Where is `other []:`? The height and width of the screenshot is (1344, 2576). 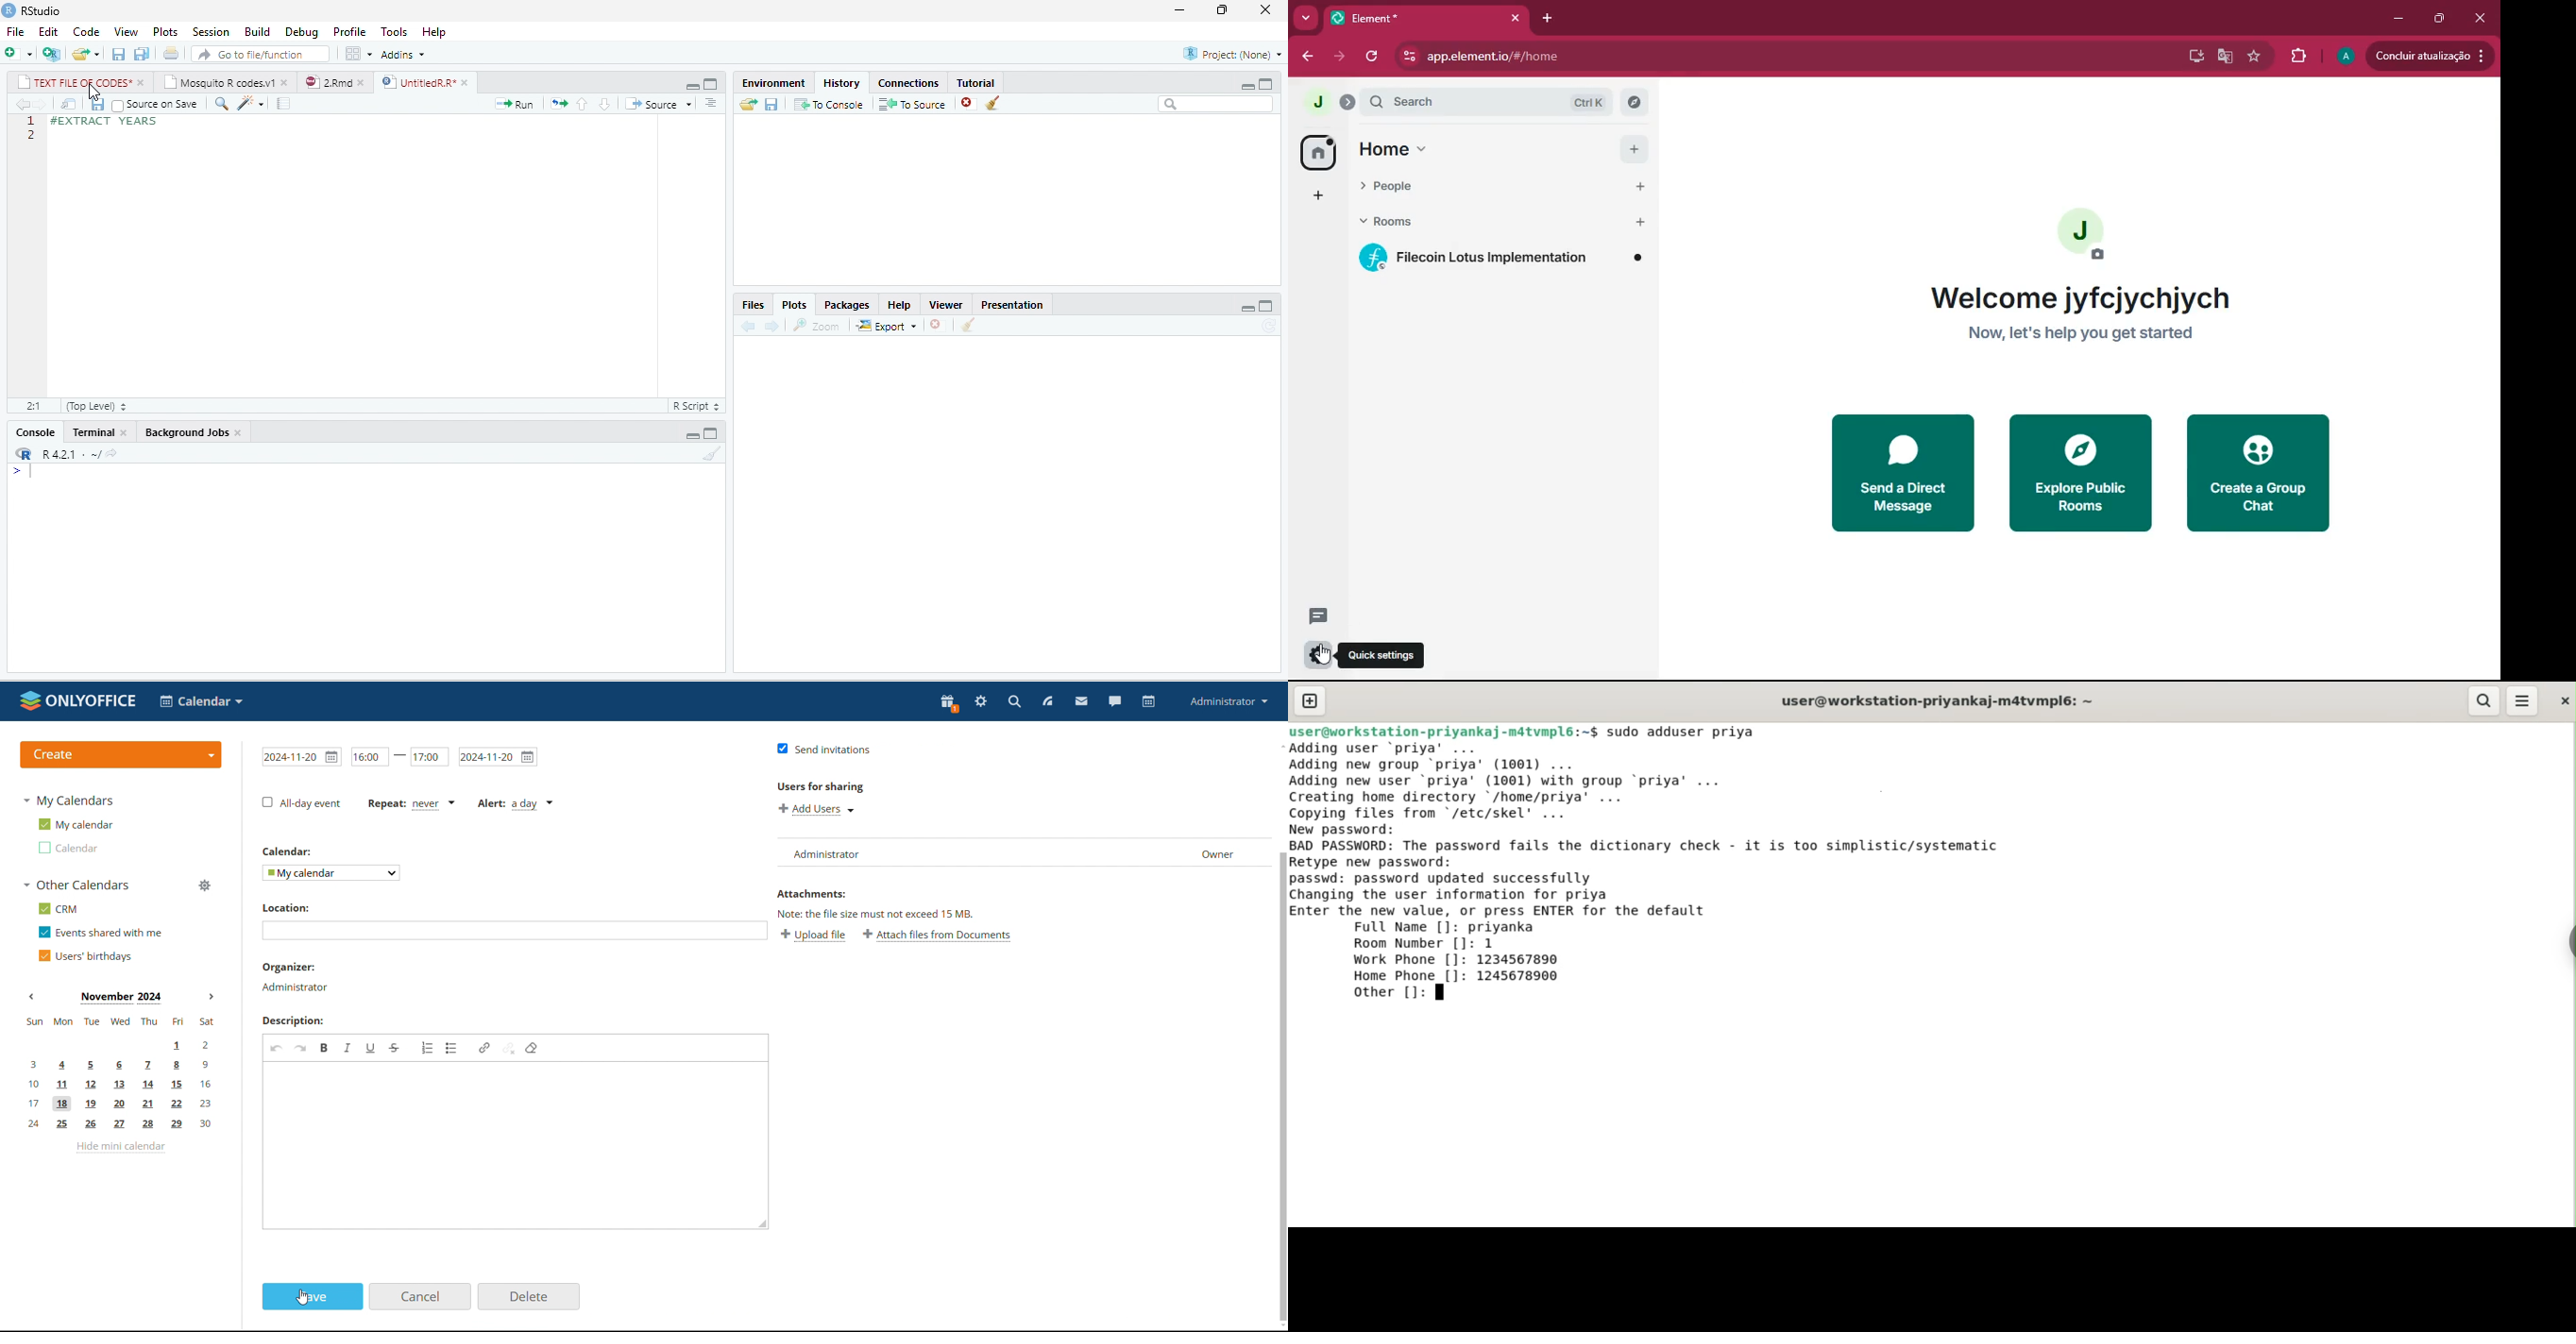 other []: is located at coordinates (1398, 994).